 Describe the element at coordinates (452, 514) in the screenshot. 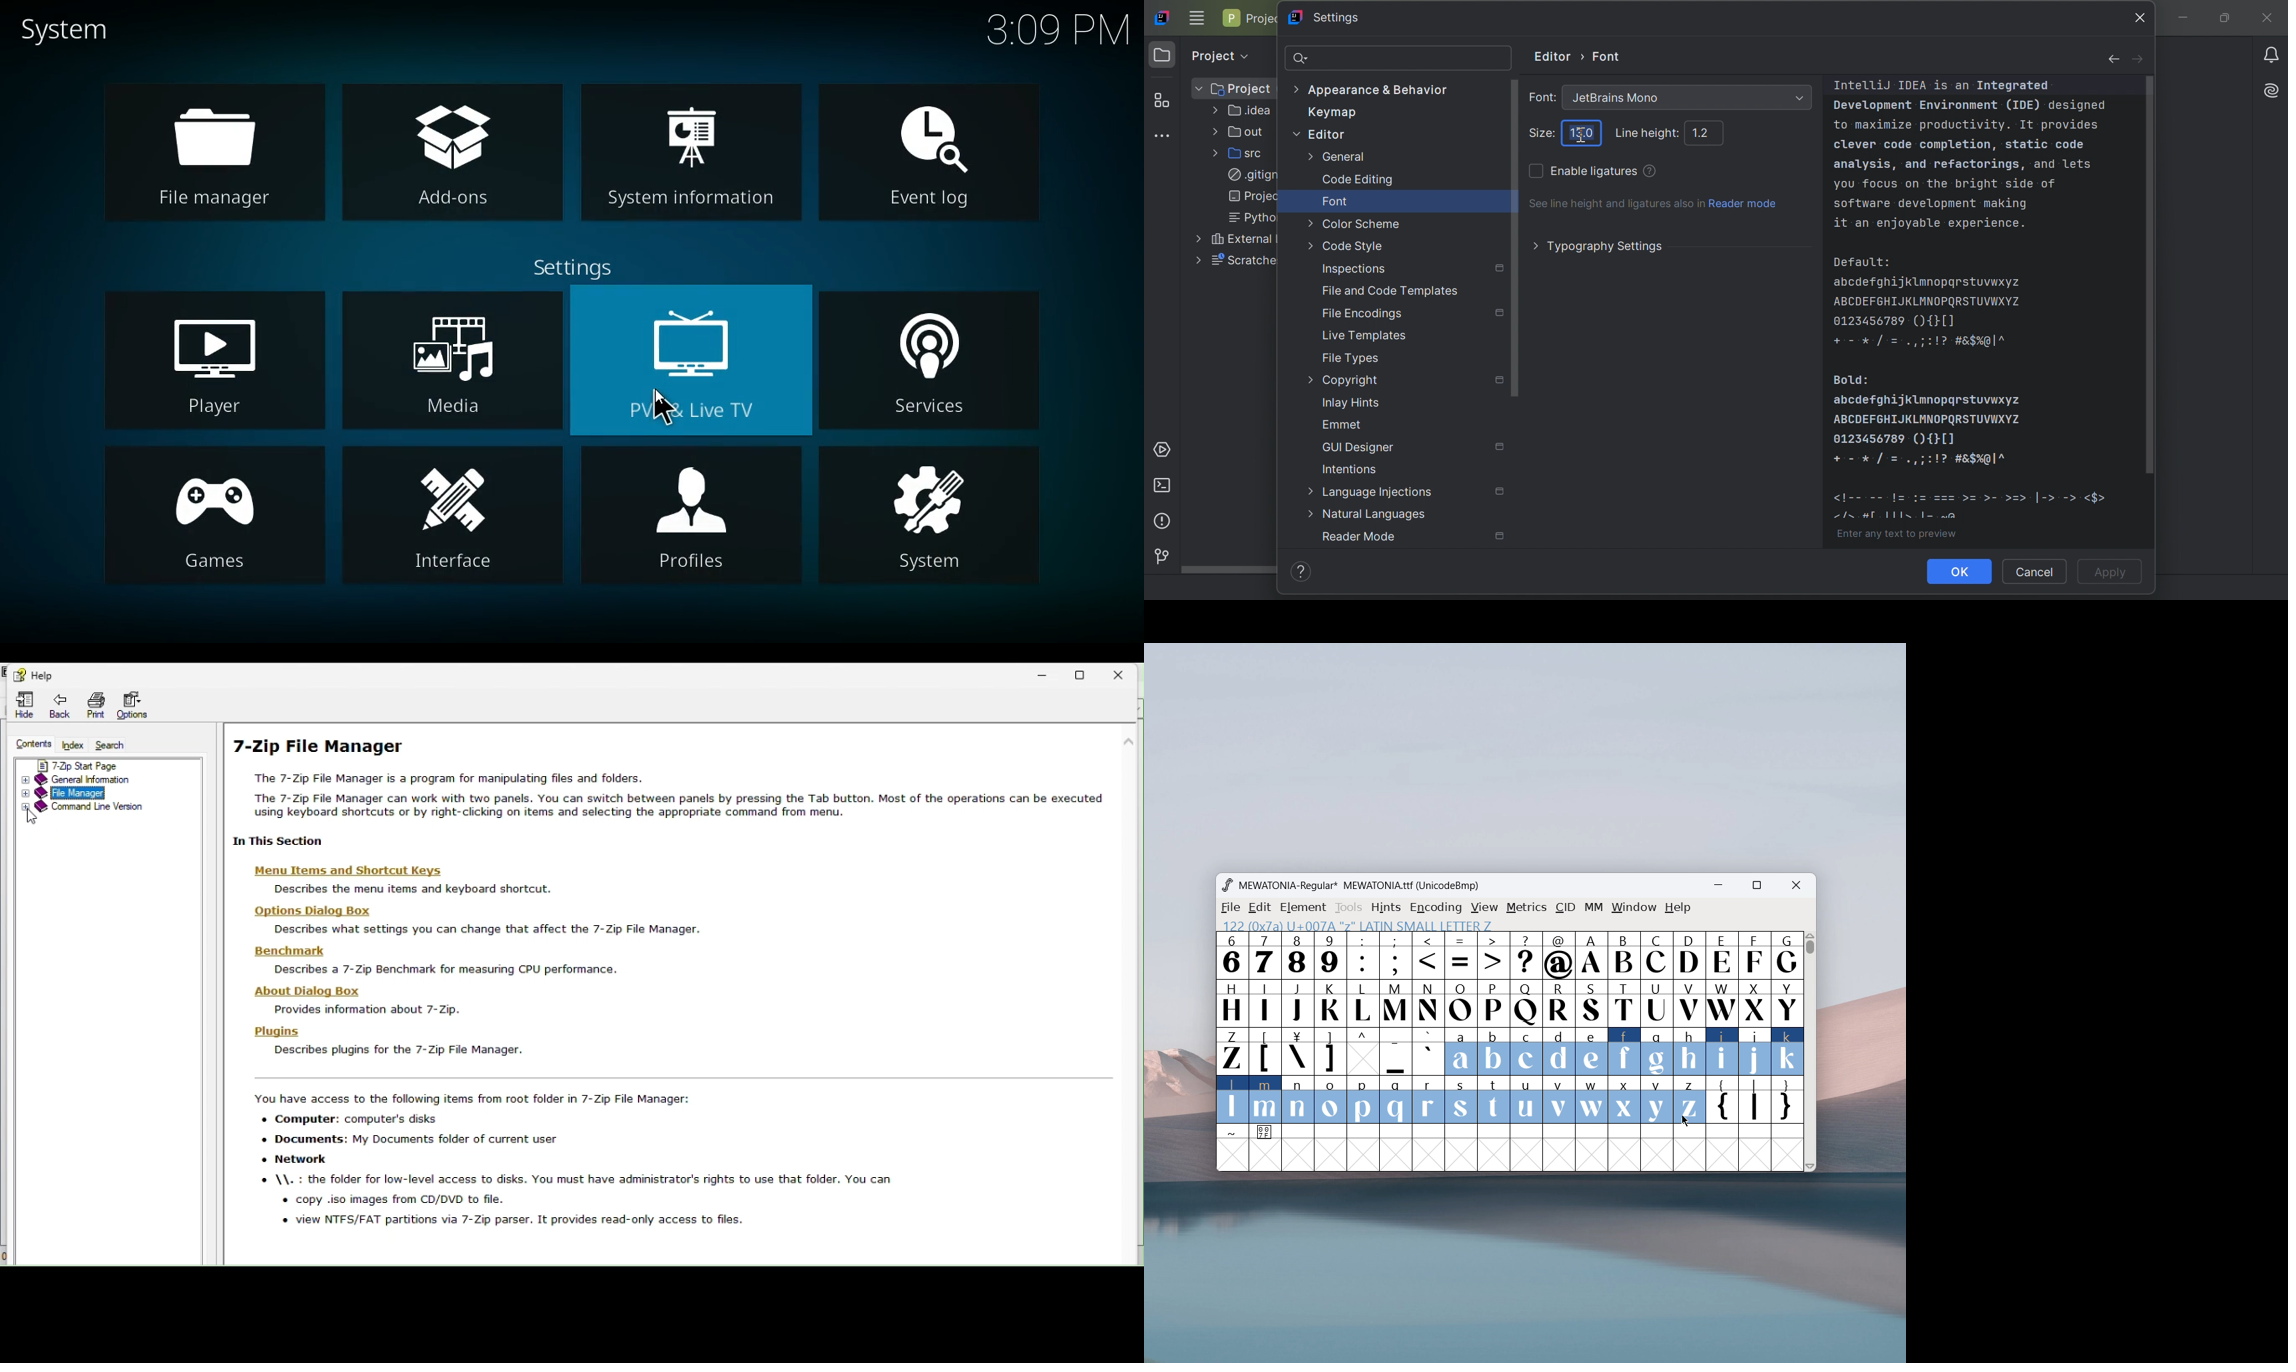

I see `interface` at that location.